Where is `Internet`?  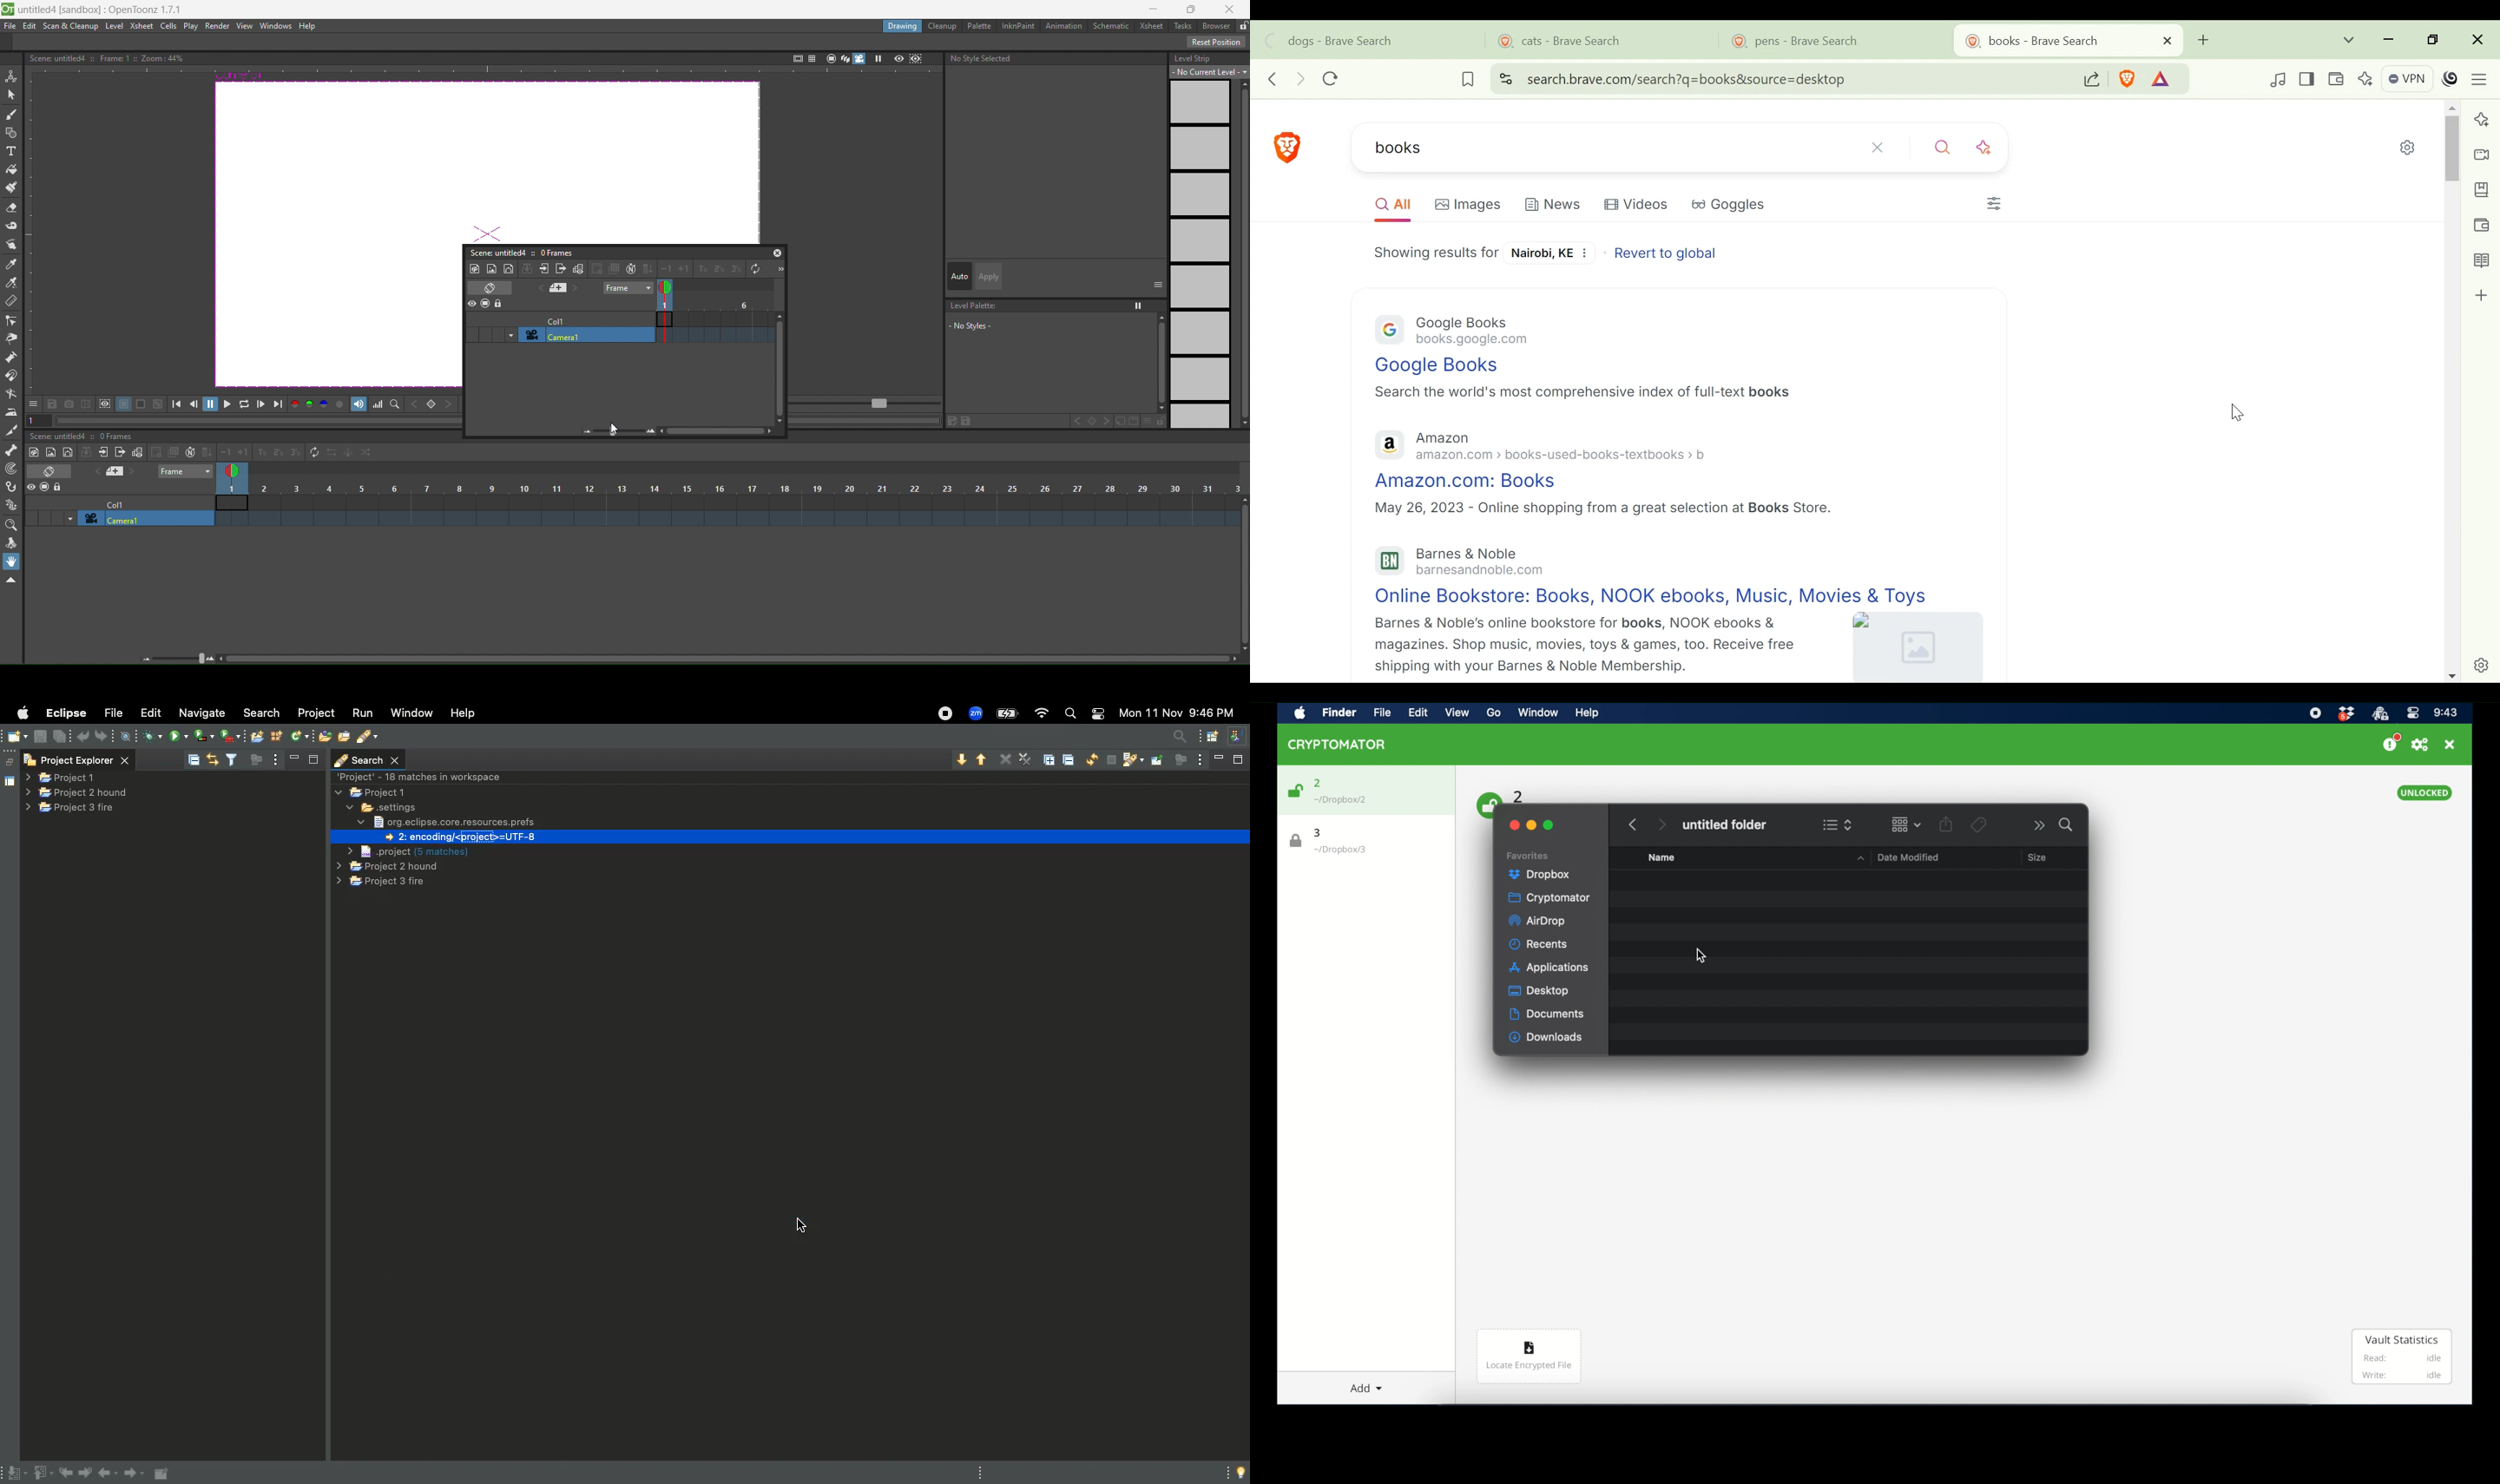
Internet is located at coordinates (1043, 714).